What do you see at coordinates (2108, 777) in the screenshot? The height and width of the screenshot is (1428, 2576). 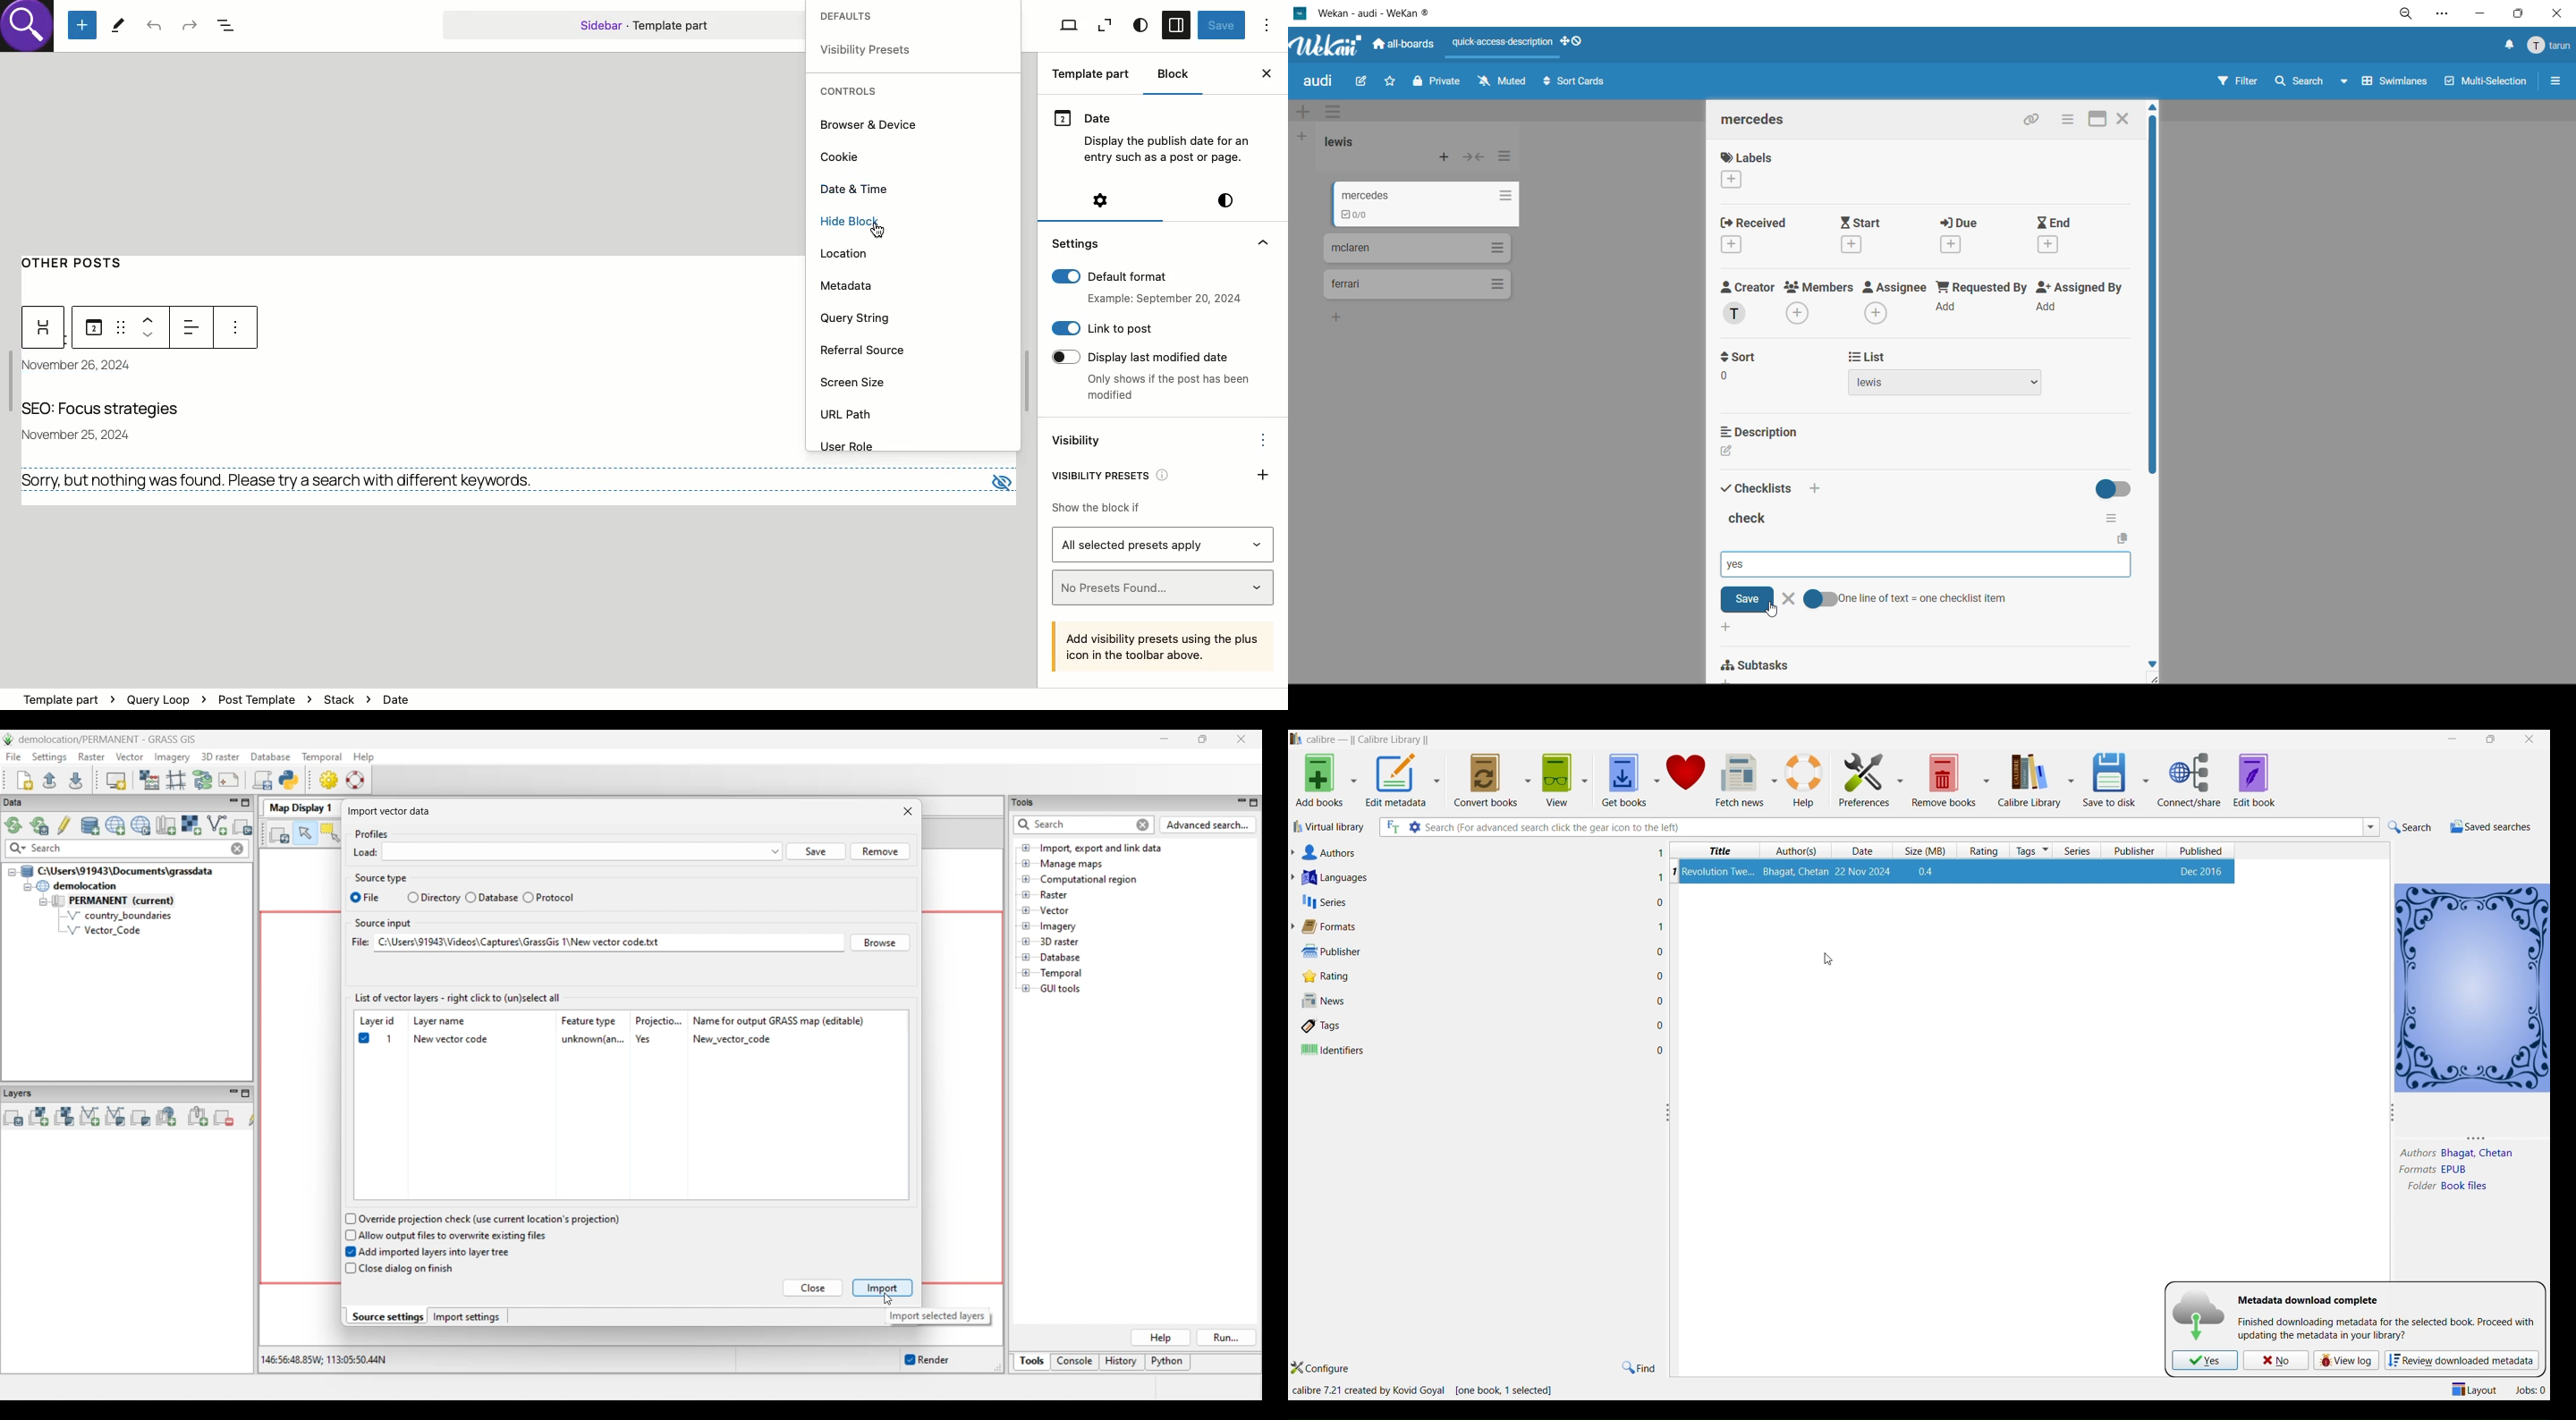 I see `save to disk` at bounding box center [2108, 777].